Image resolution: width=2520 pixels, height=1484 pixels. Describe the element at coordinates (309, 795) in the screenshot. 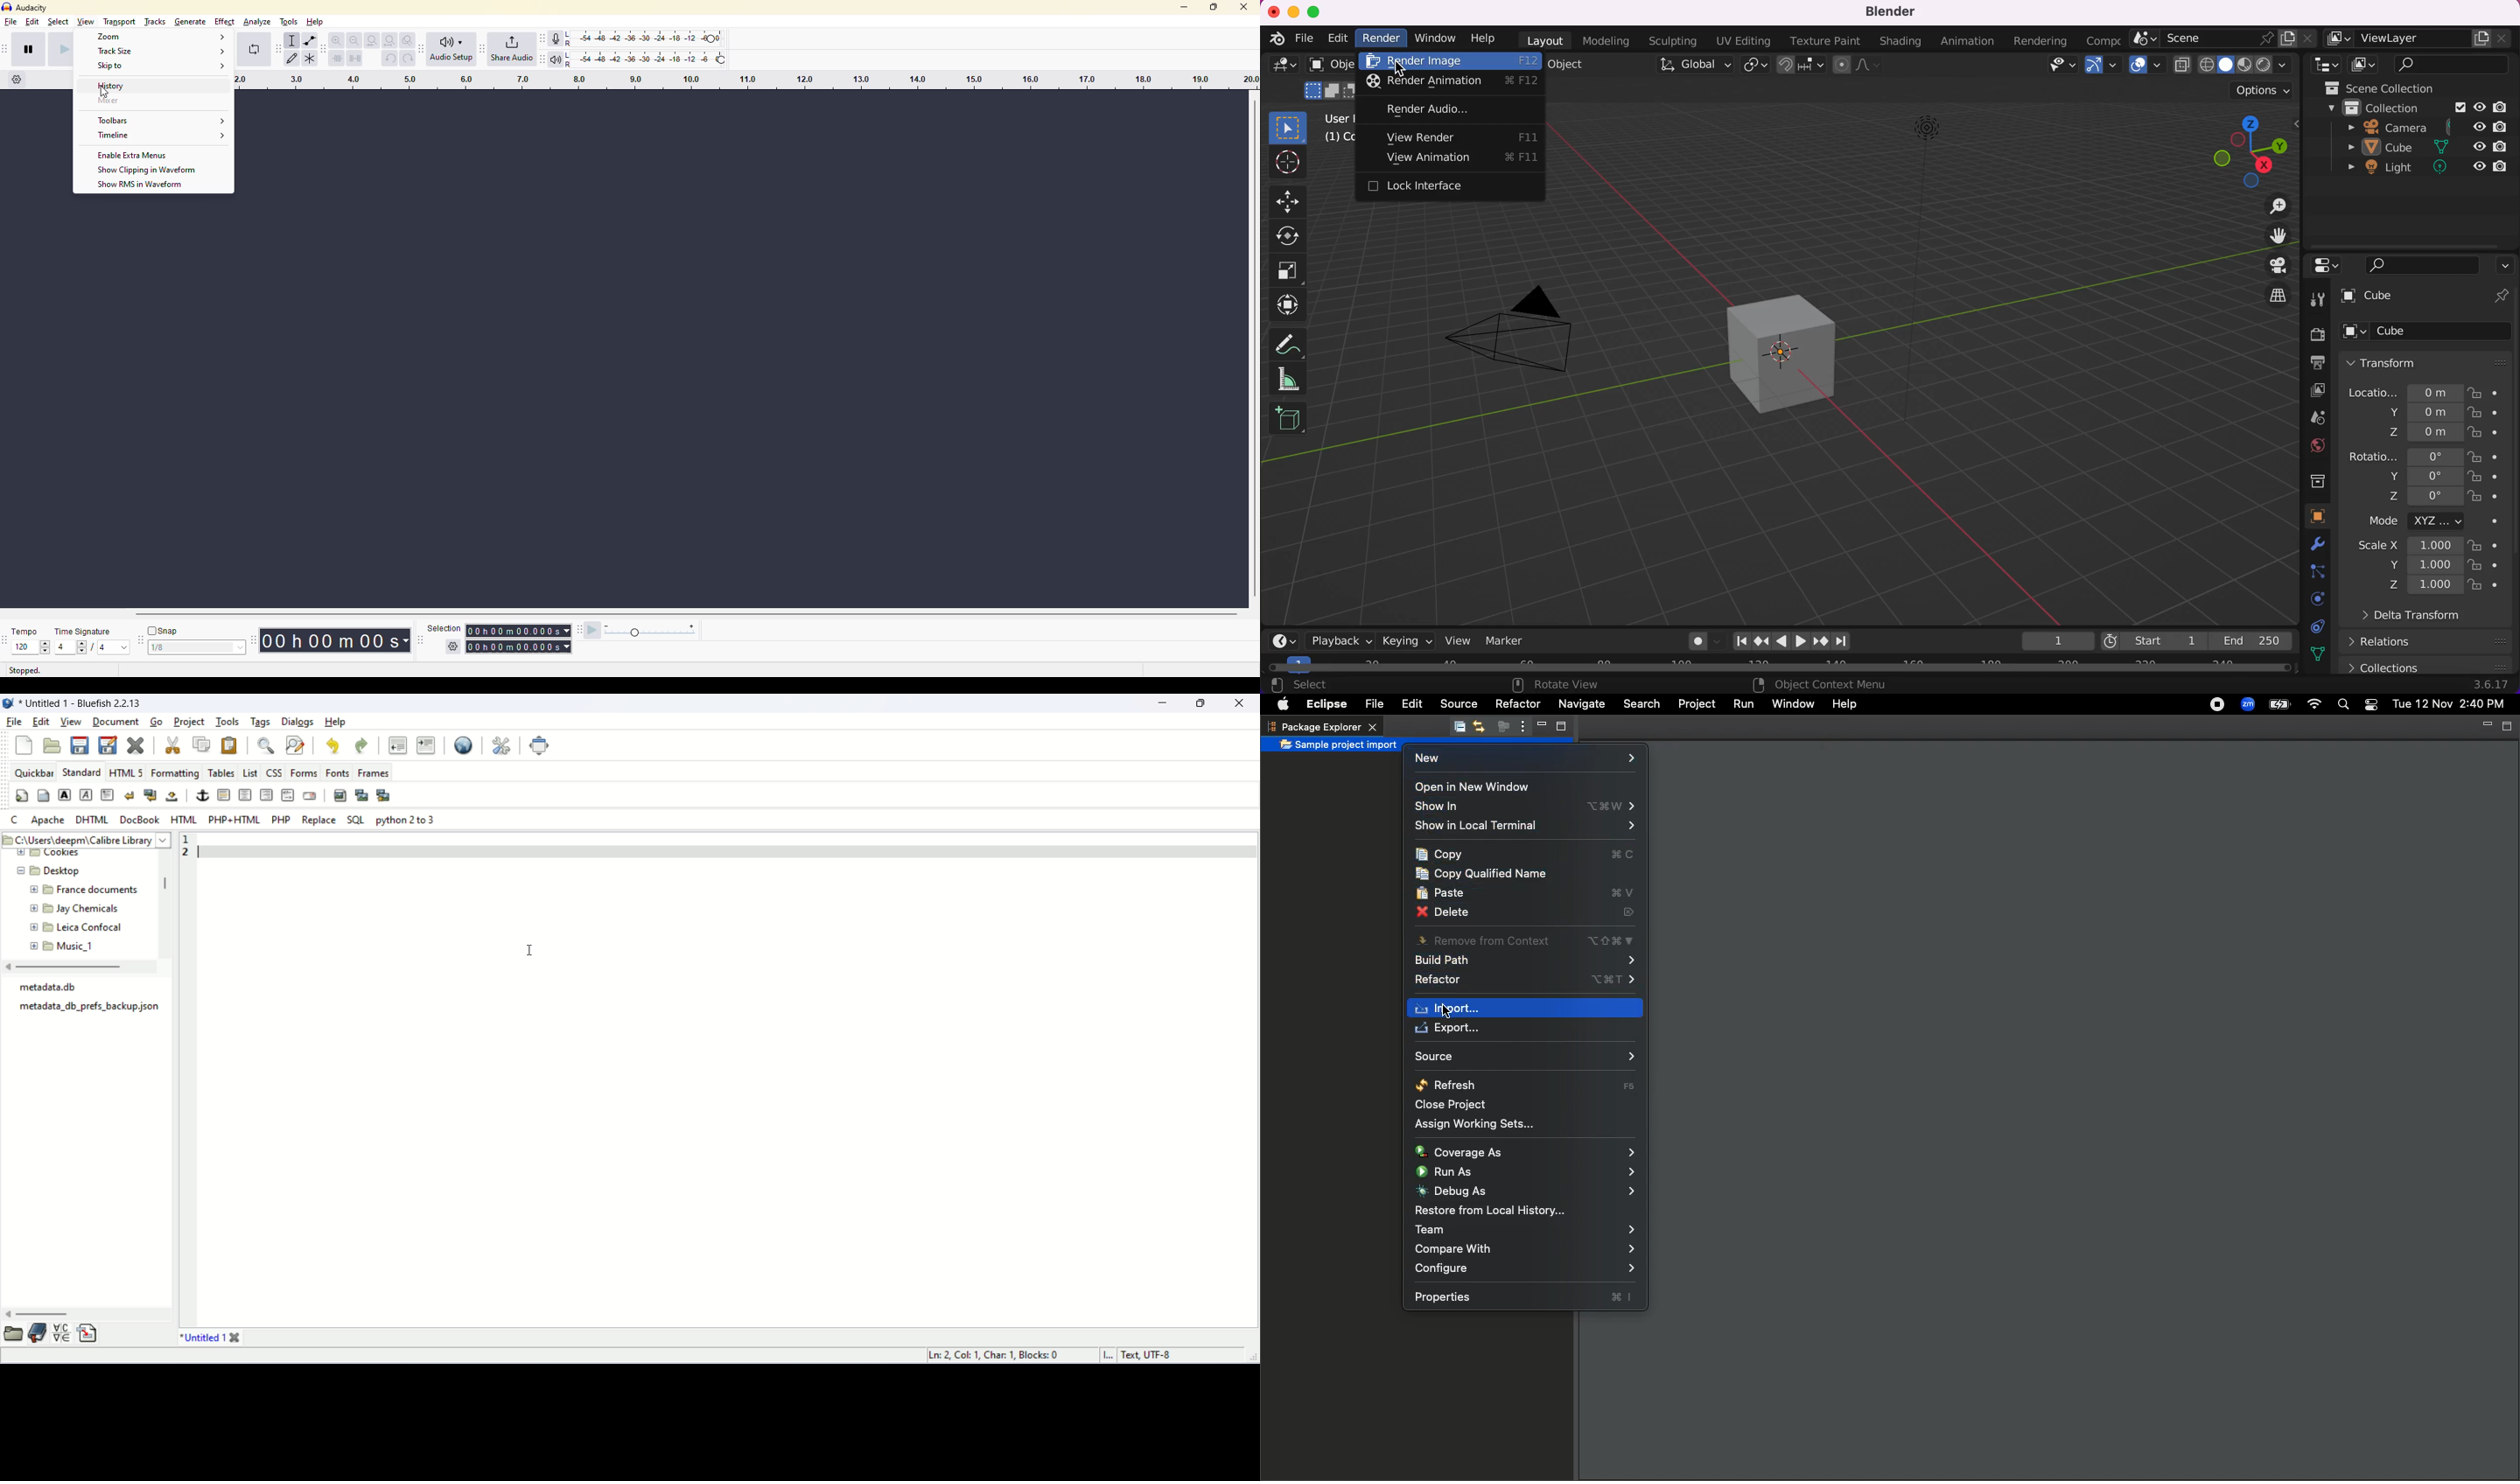

I see `email` at that location.